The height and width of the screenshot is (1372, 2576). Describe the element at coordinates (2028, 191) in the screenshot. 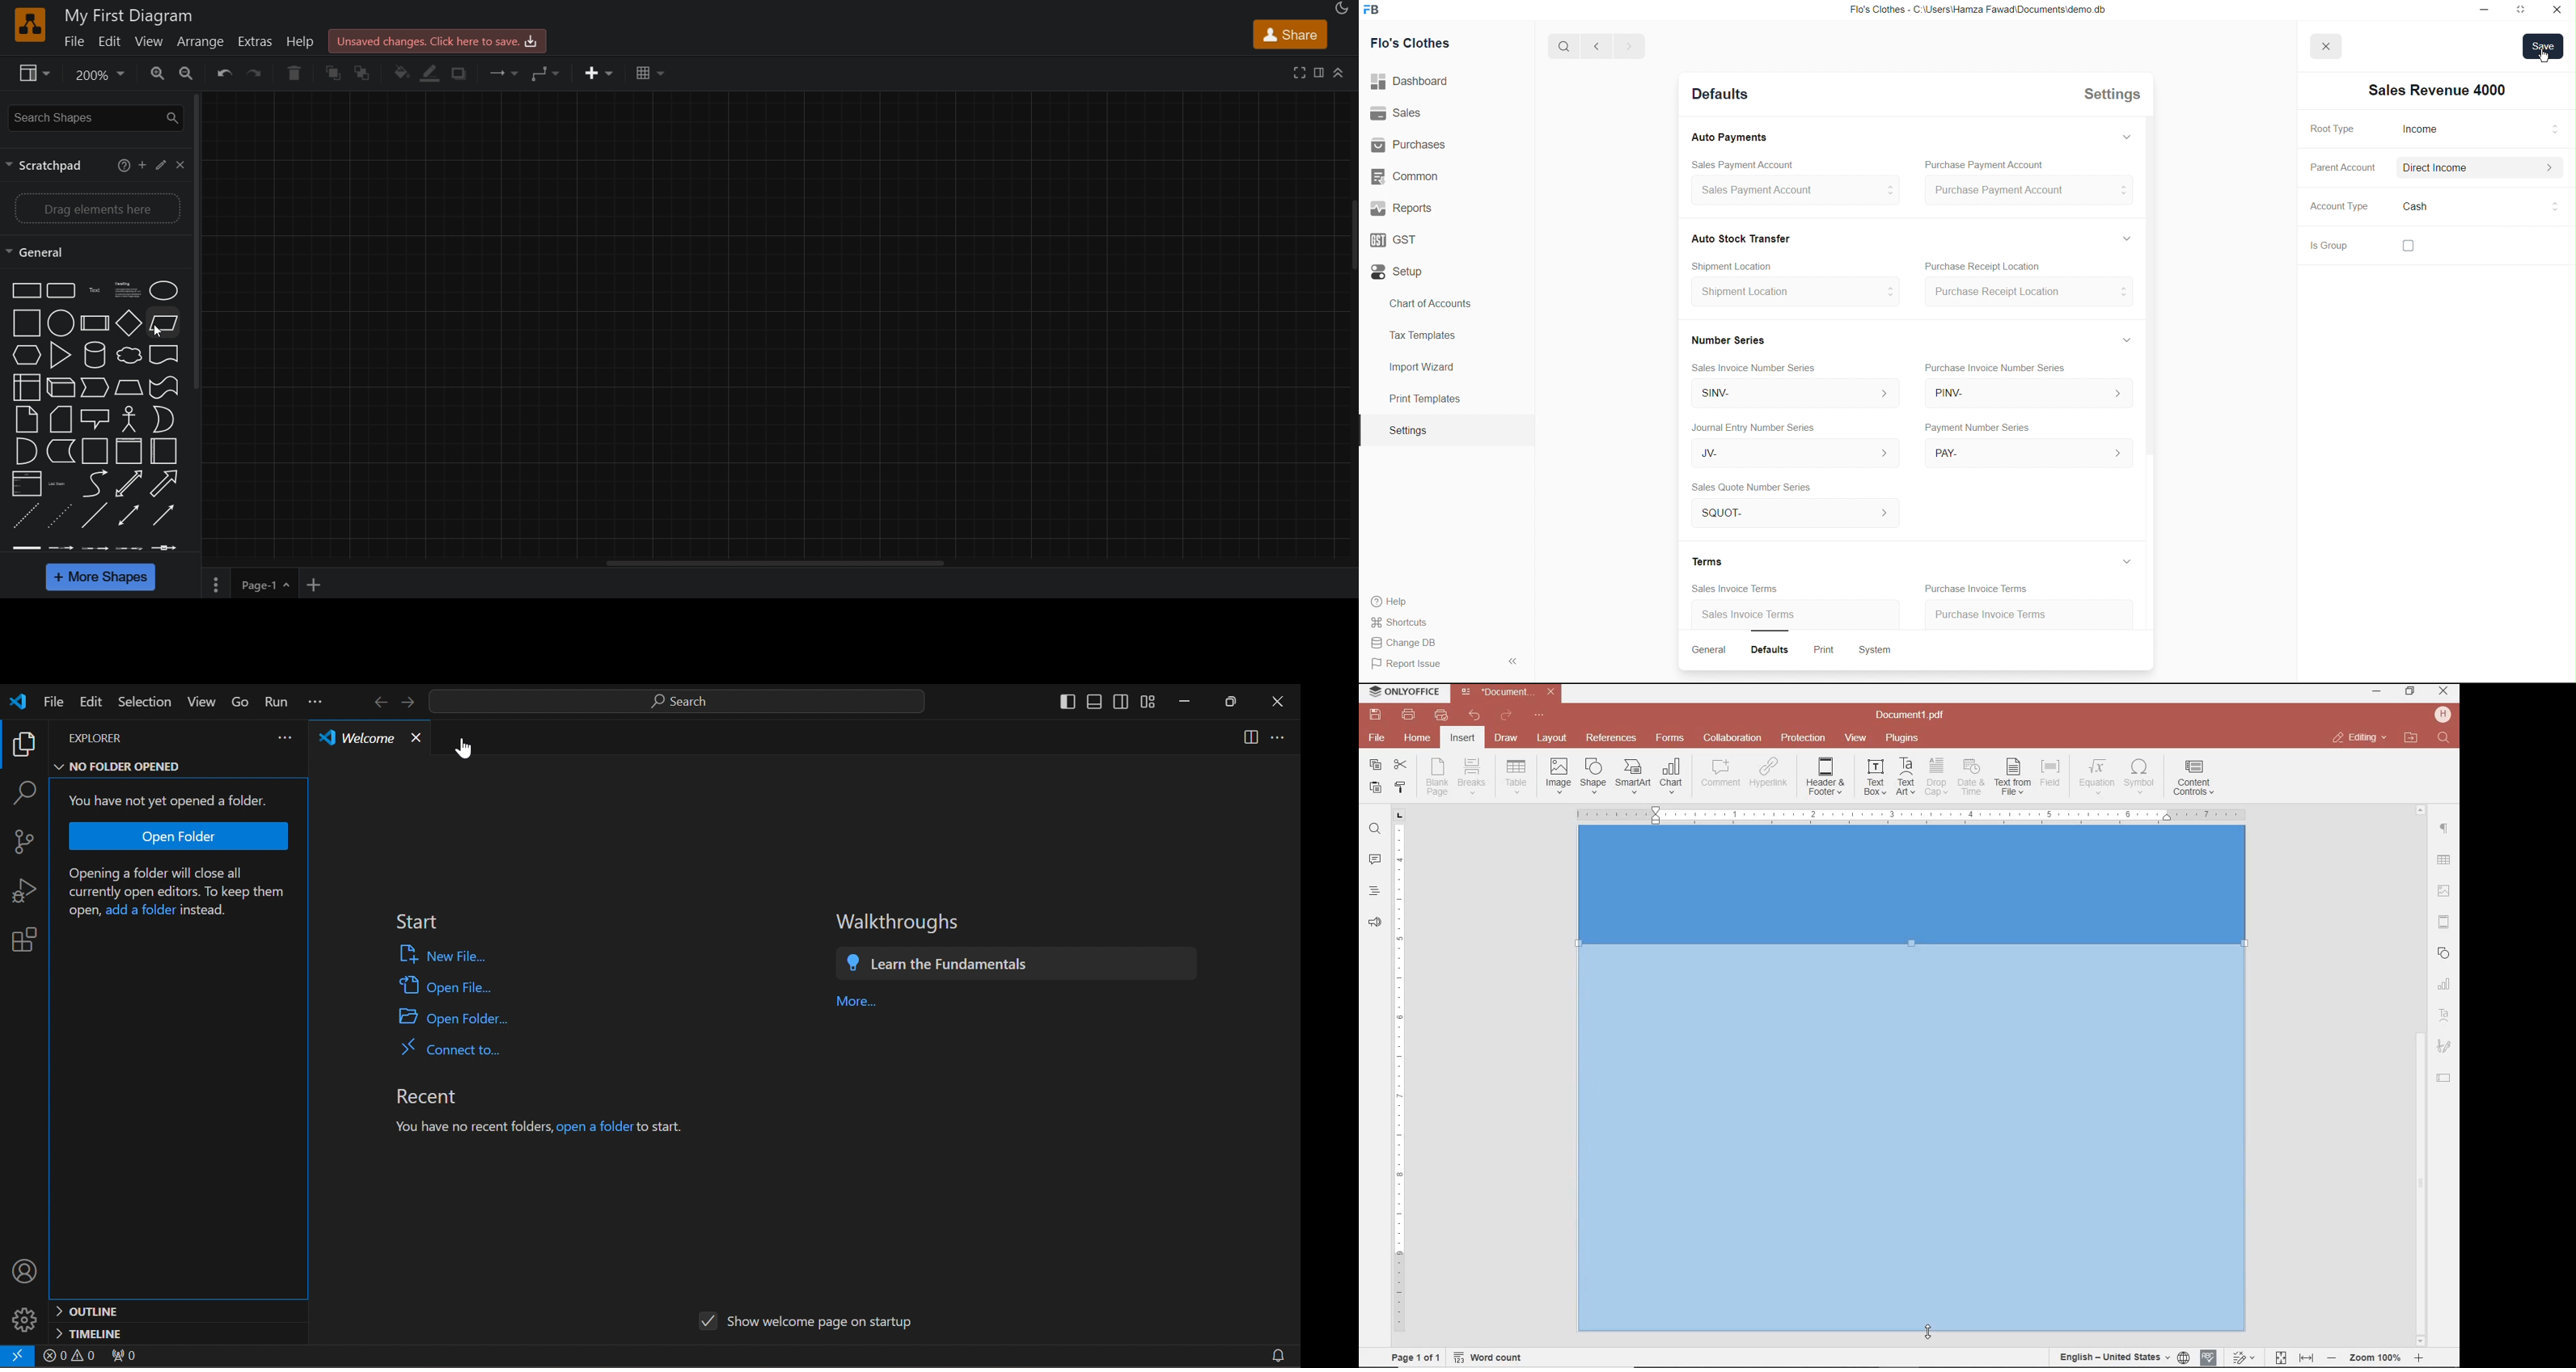

I see `Purchase Payment Account` at that location.